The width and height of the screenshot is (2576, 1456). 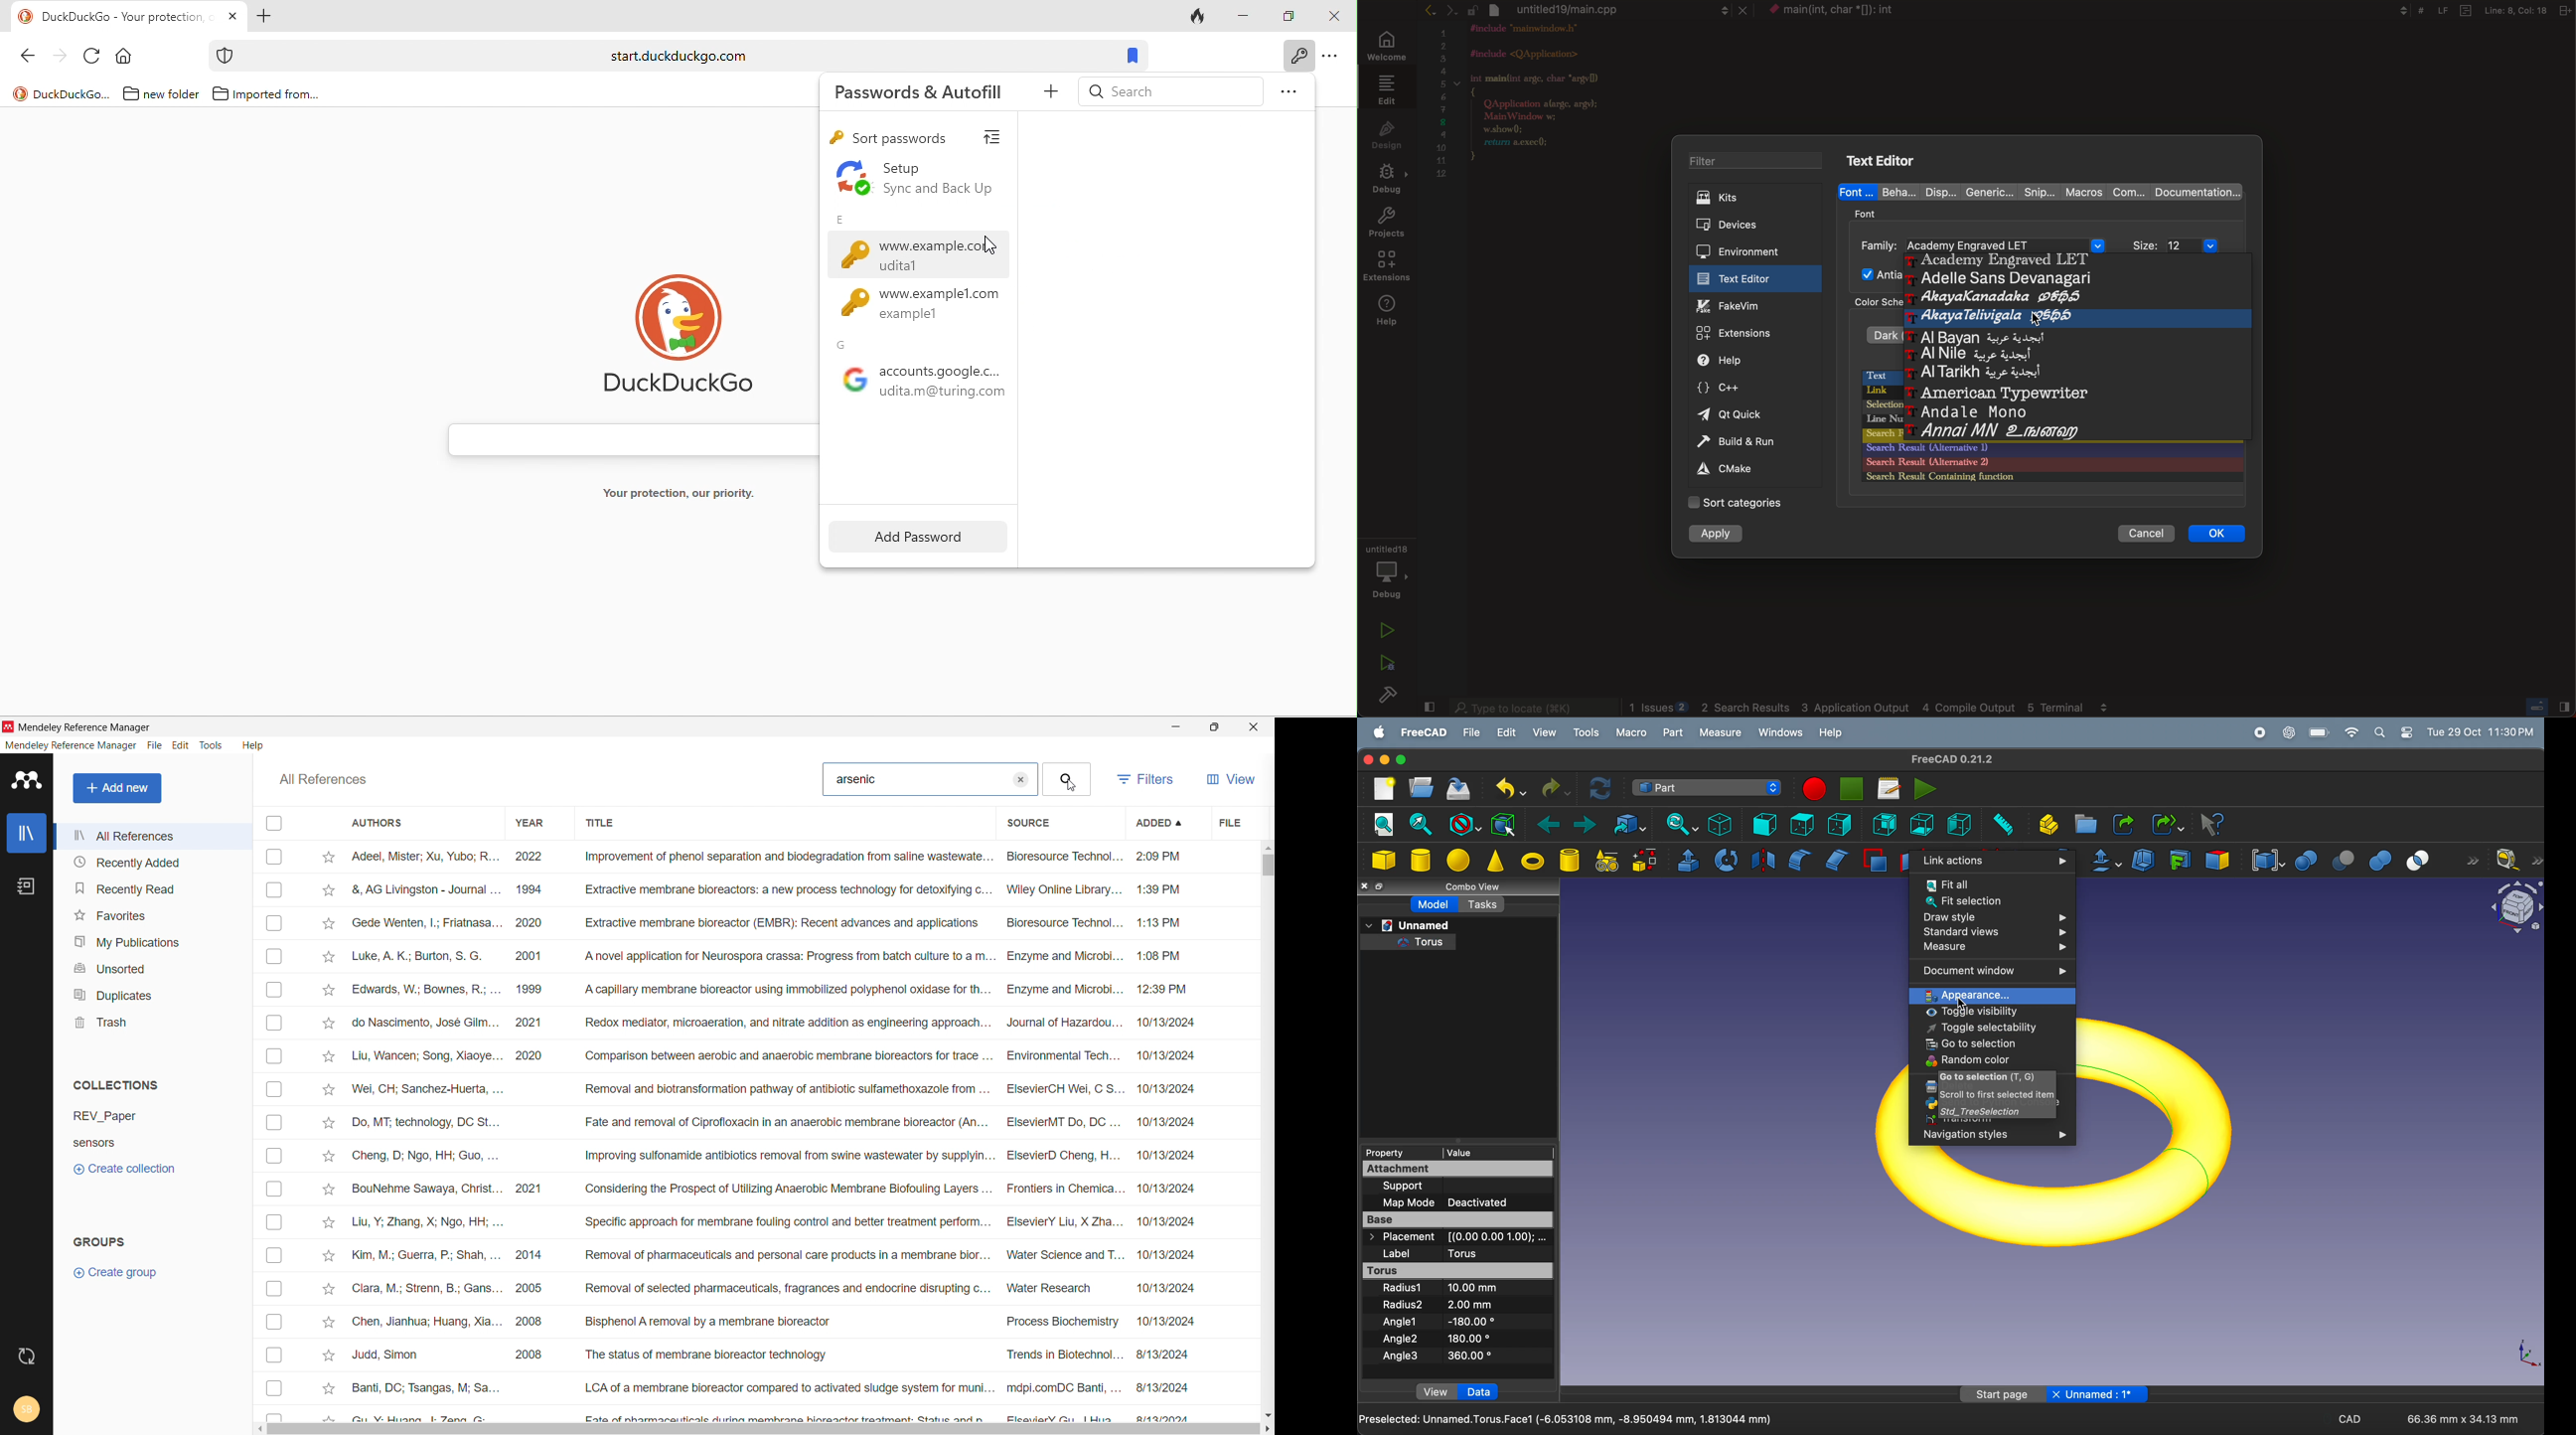 I want to click on reload, so click(x=93, y=58).